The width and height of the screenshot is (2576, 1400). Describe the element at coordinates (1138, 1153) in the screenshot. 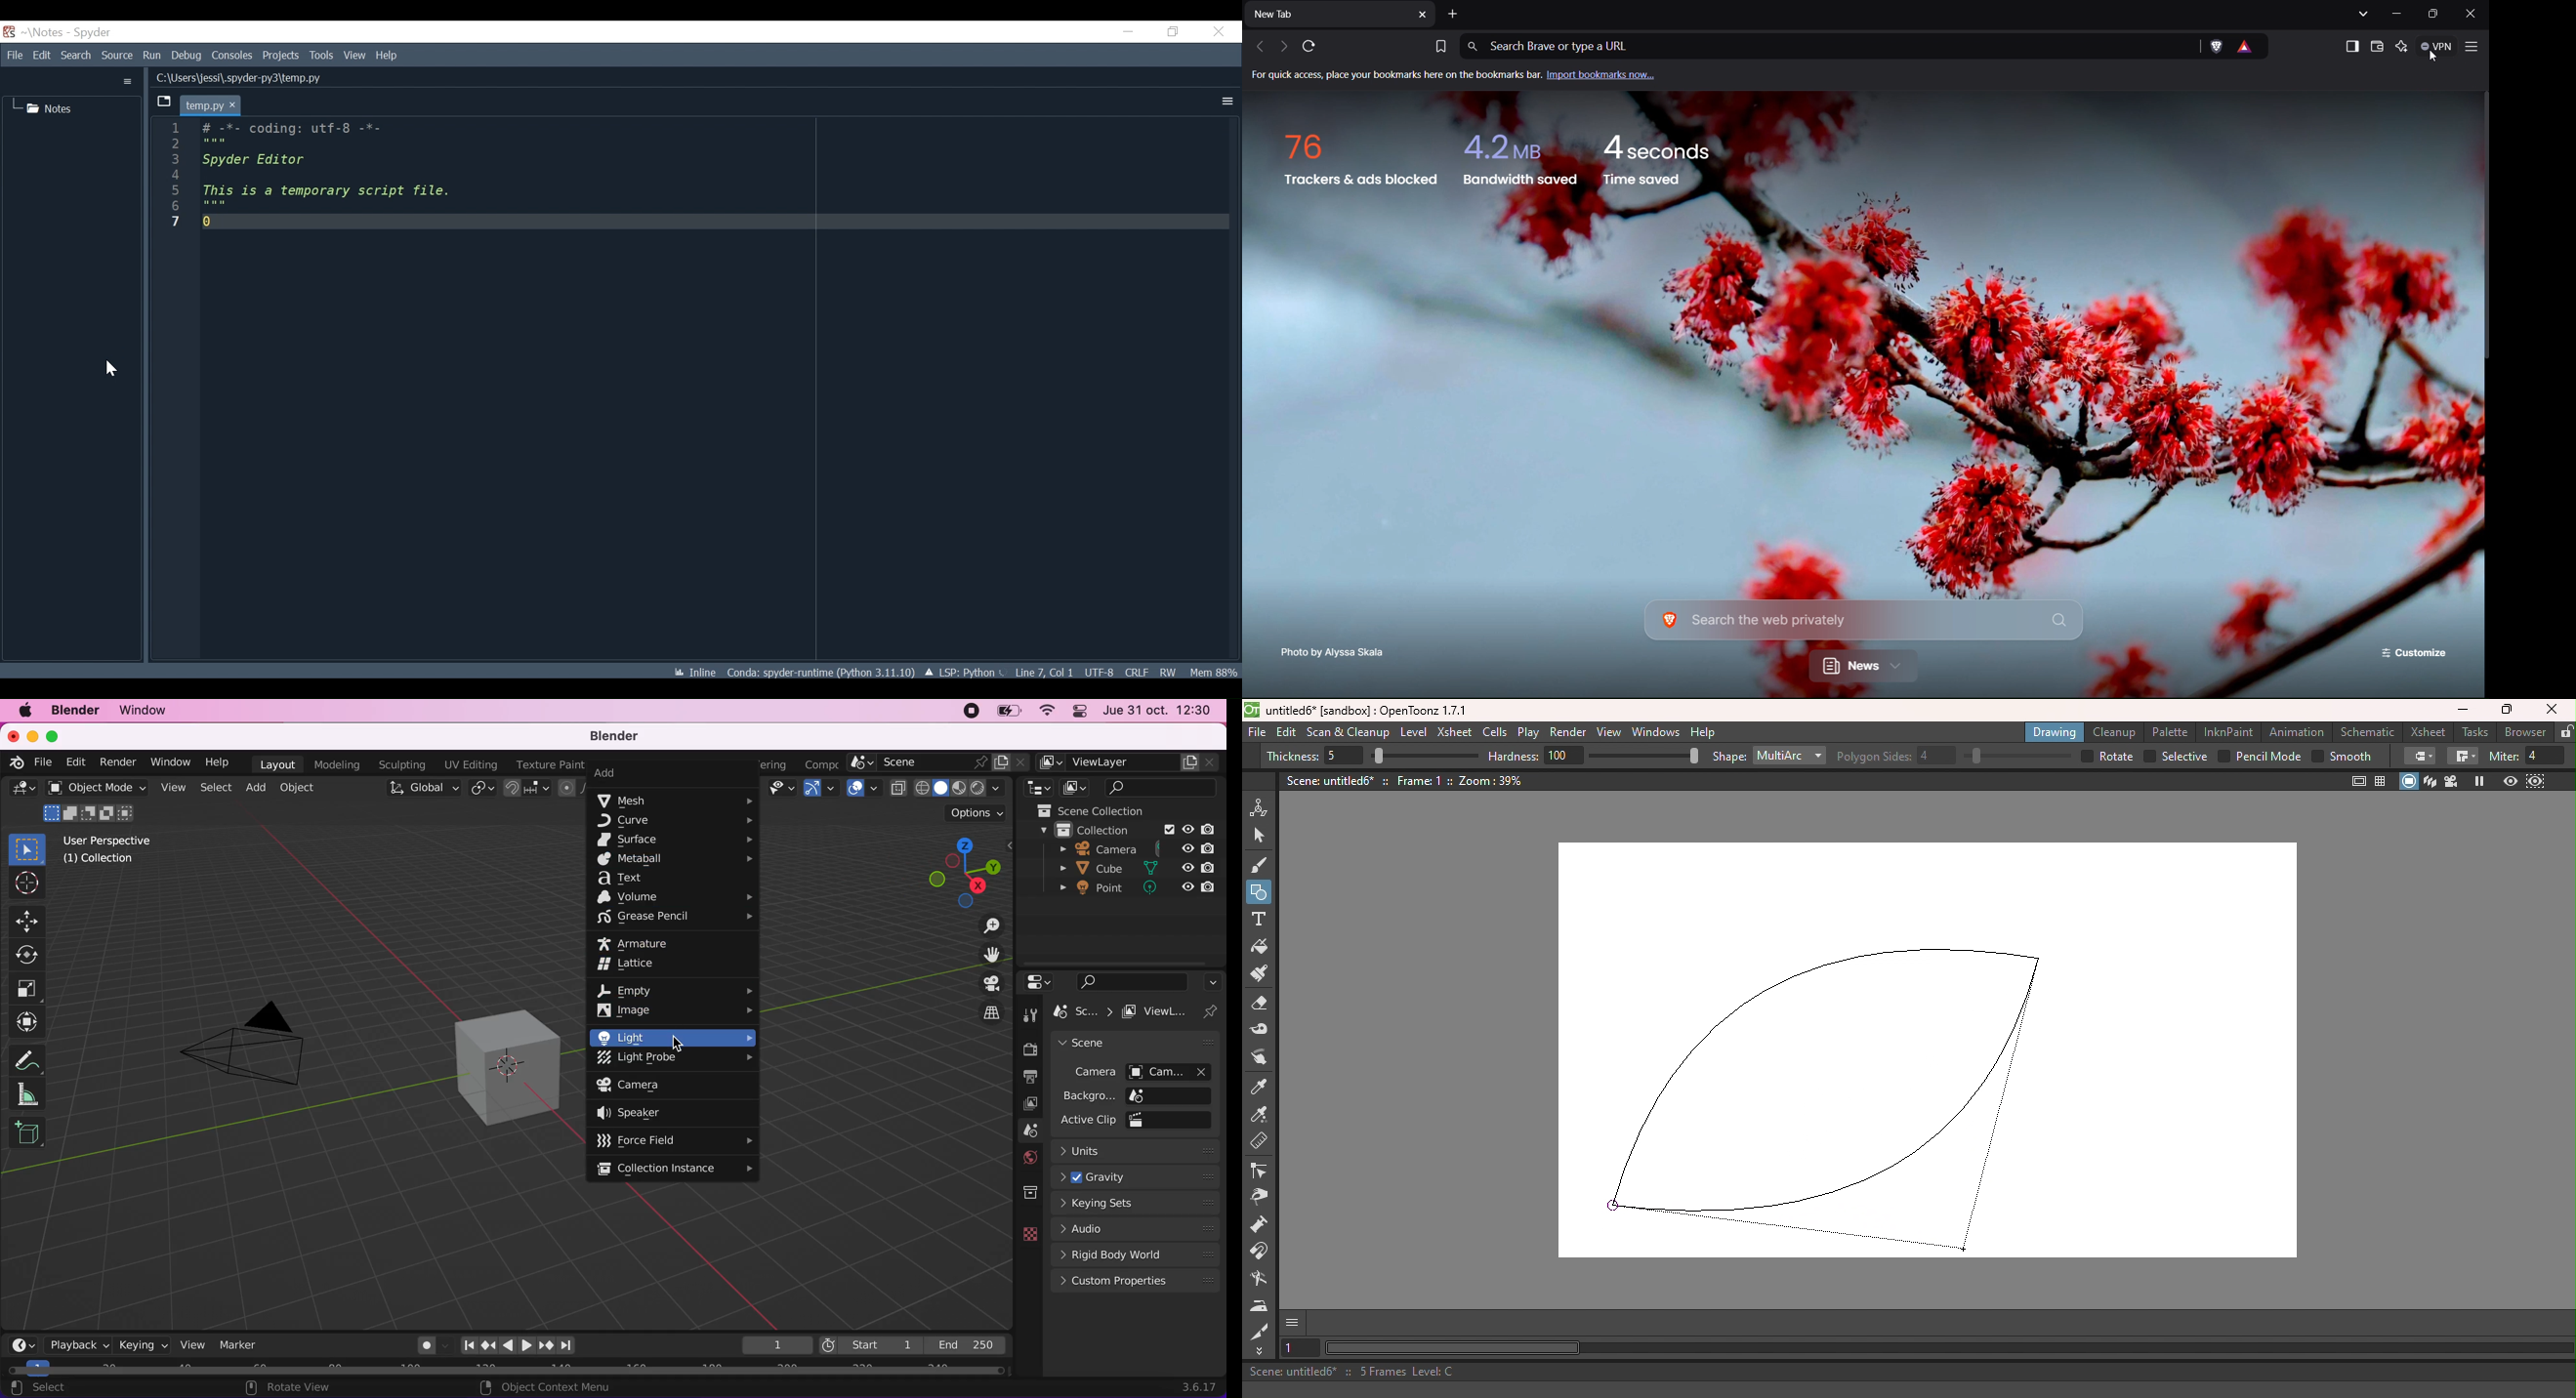

I see `units` at that location.